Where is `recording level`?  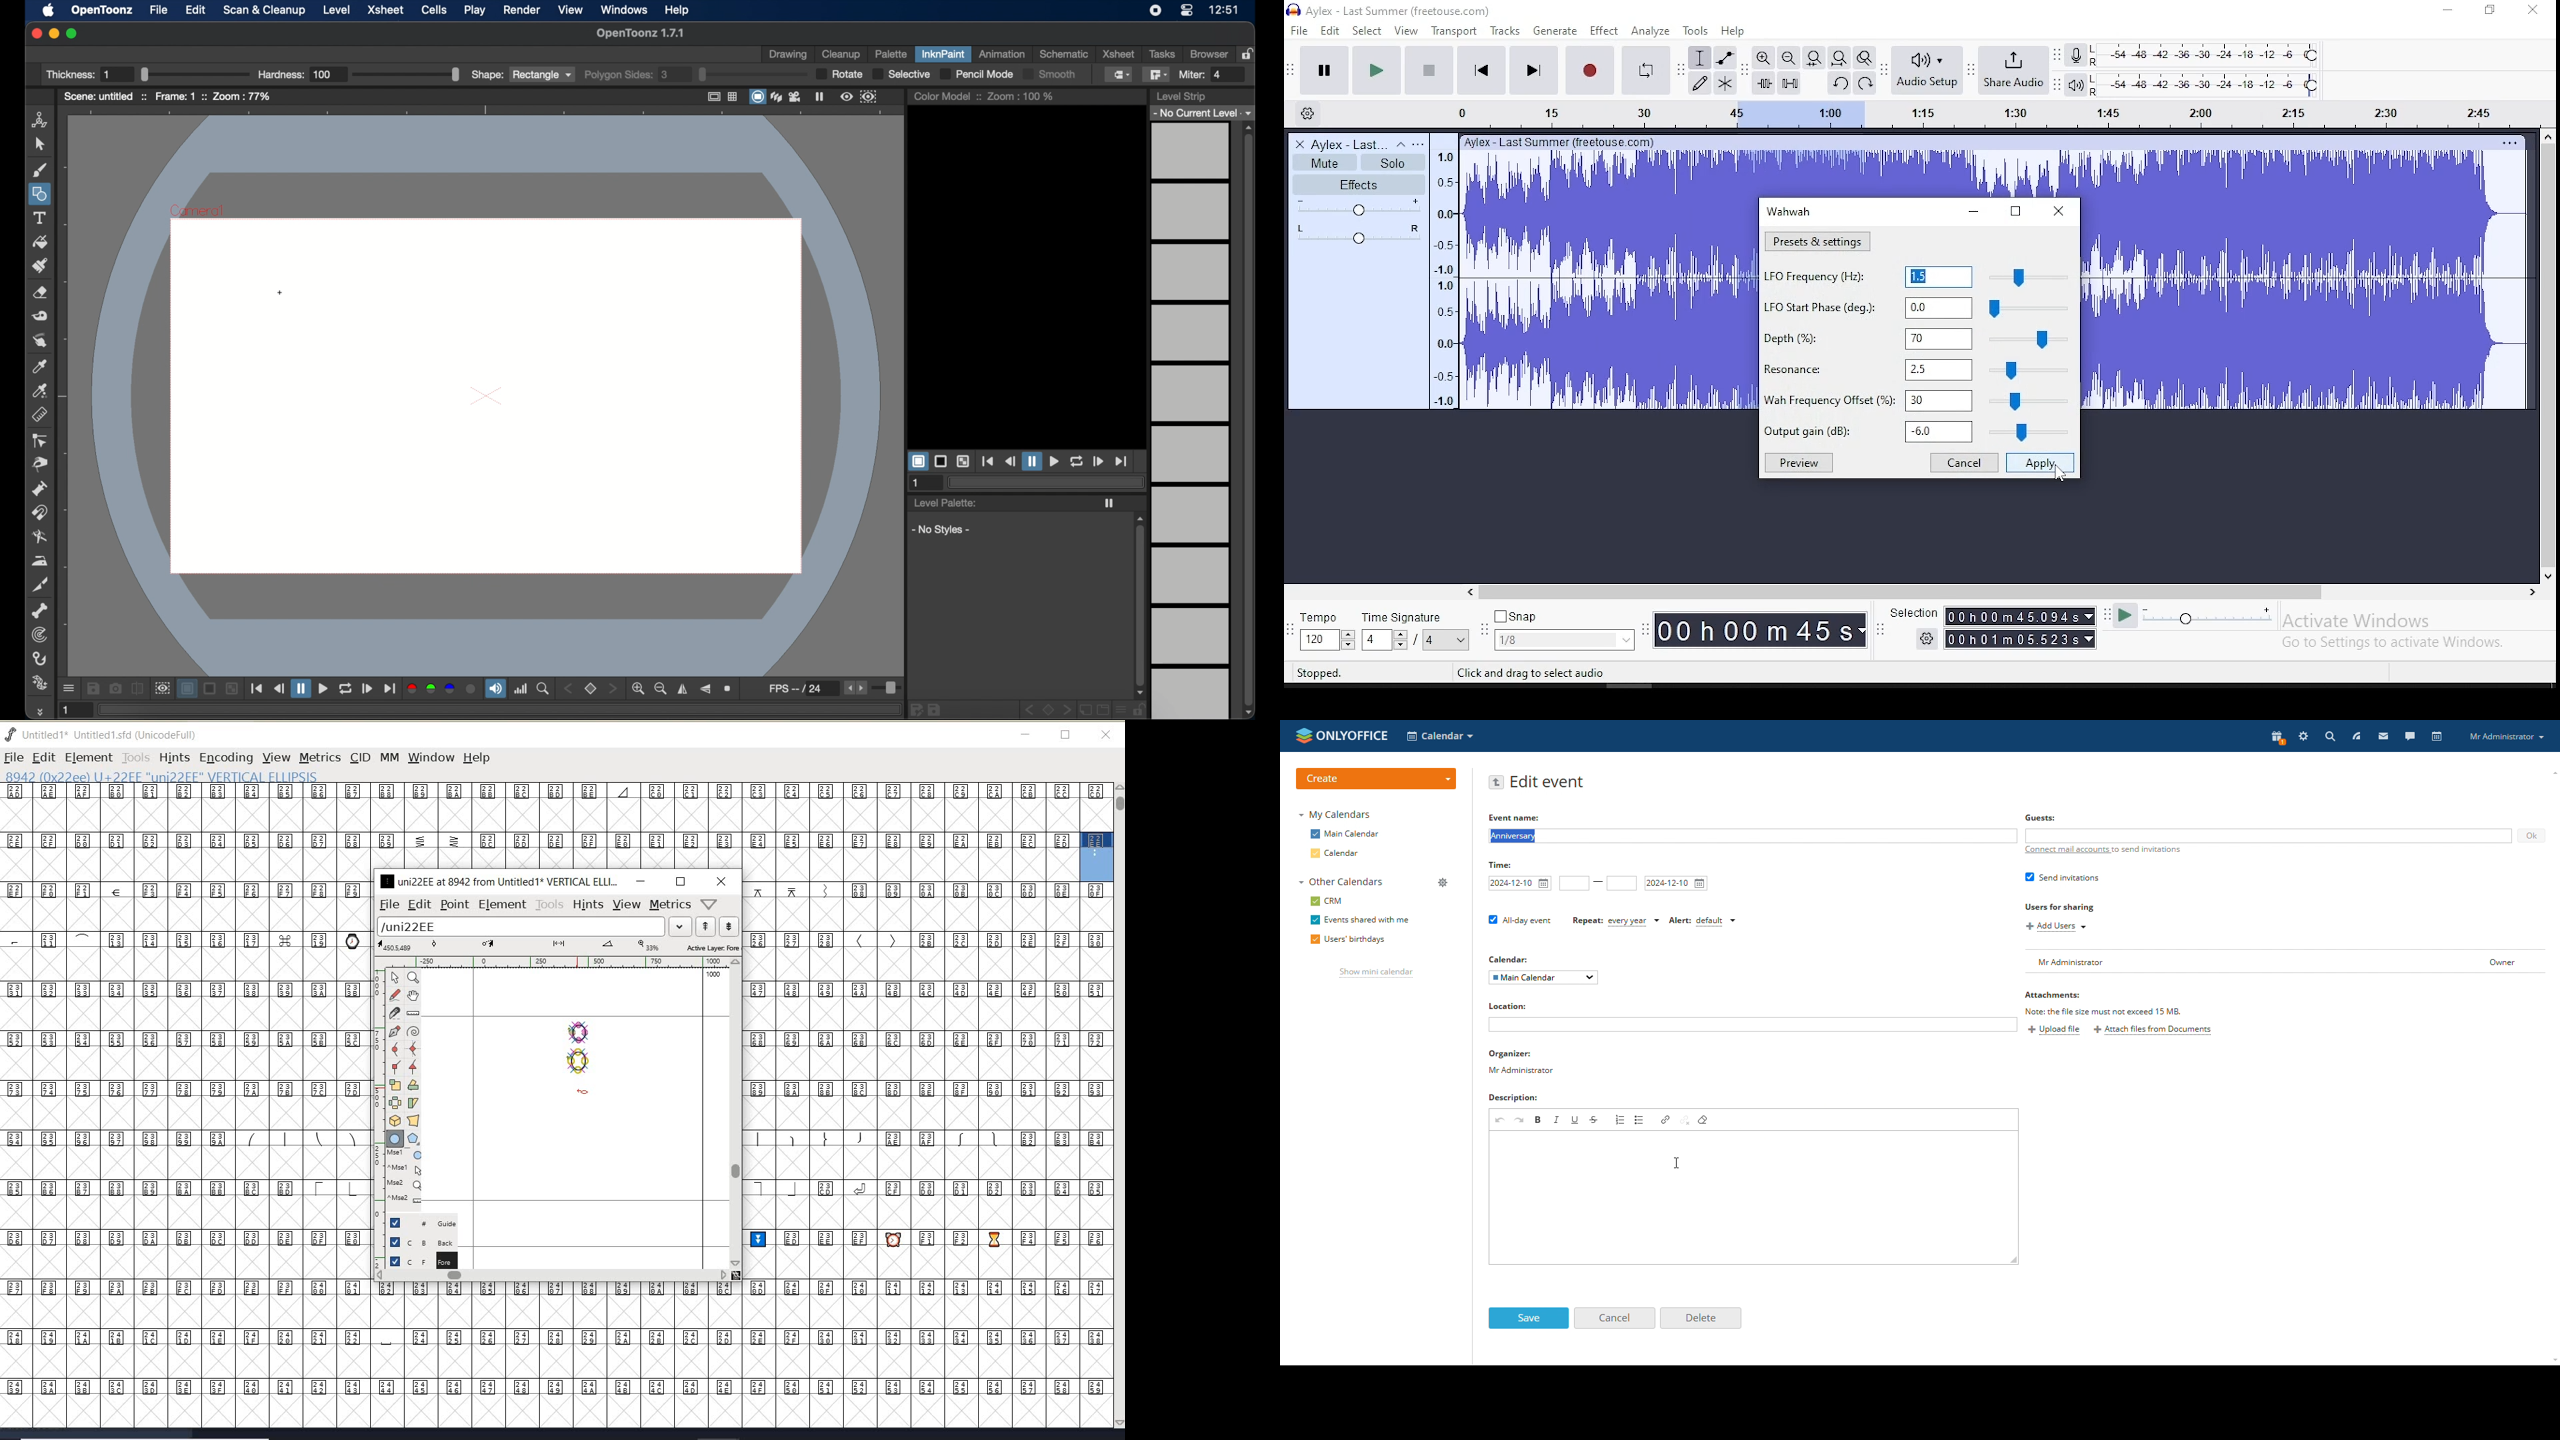 recording level is located at coordinates (2212, 54).